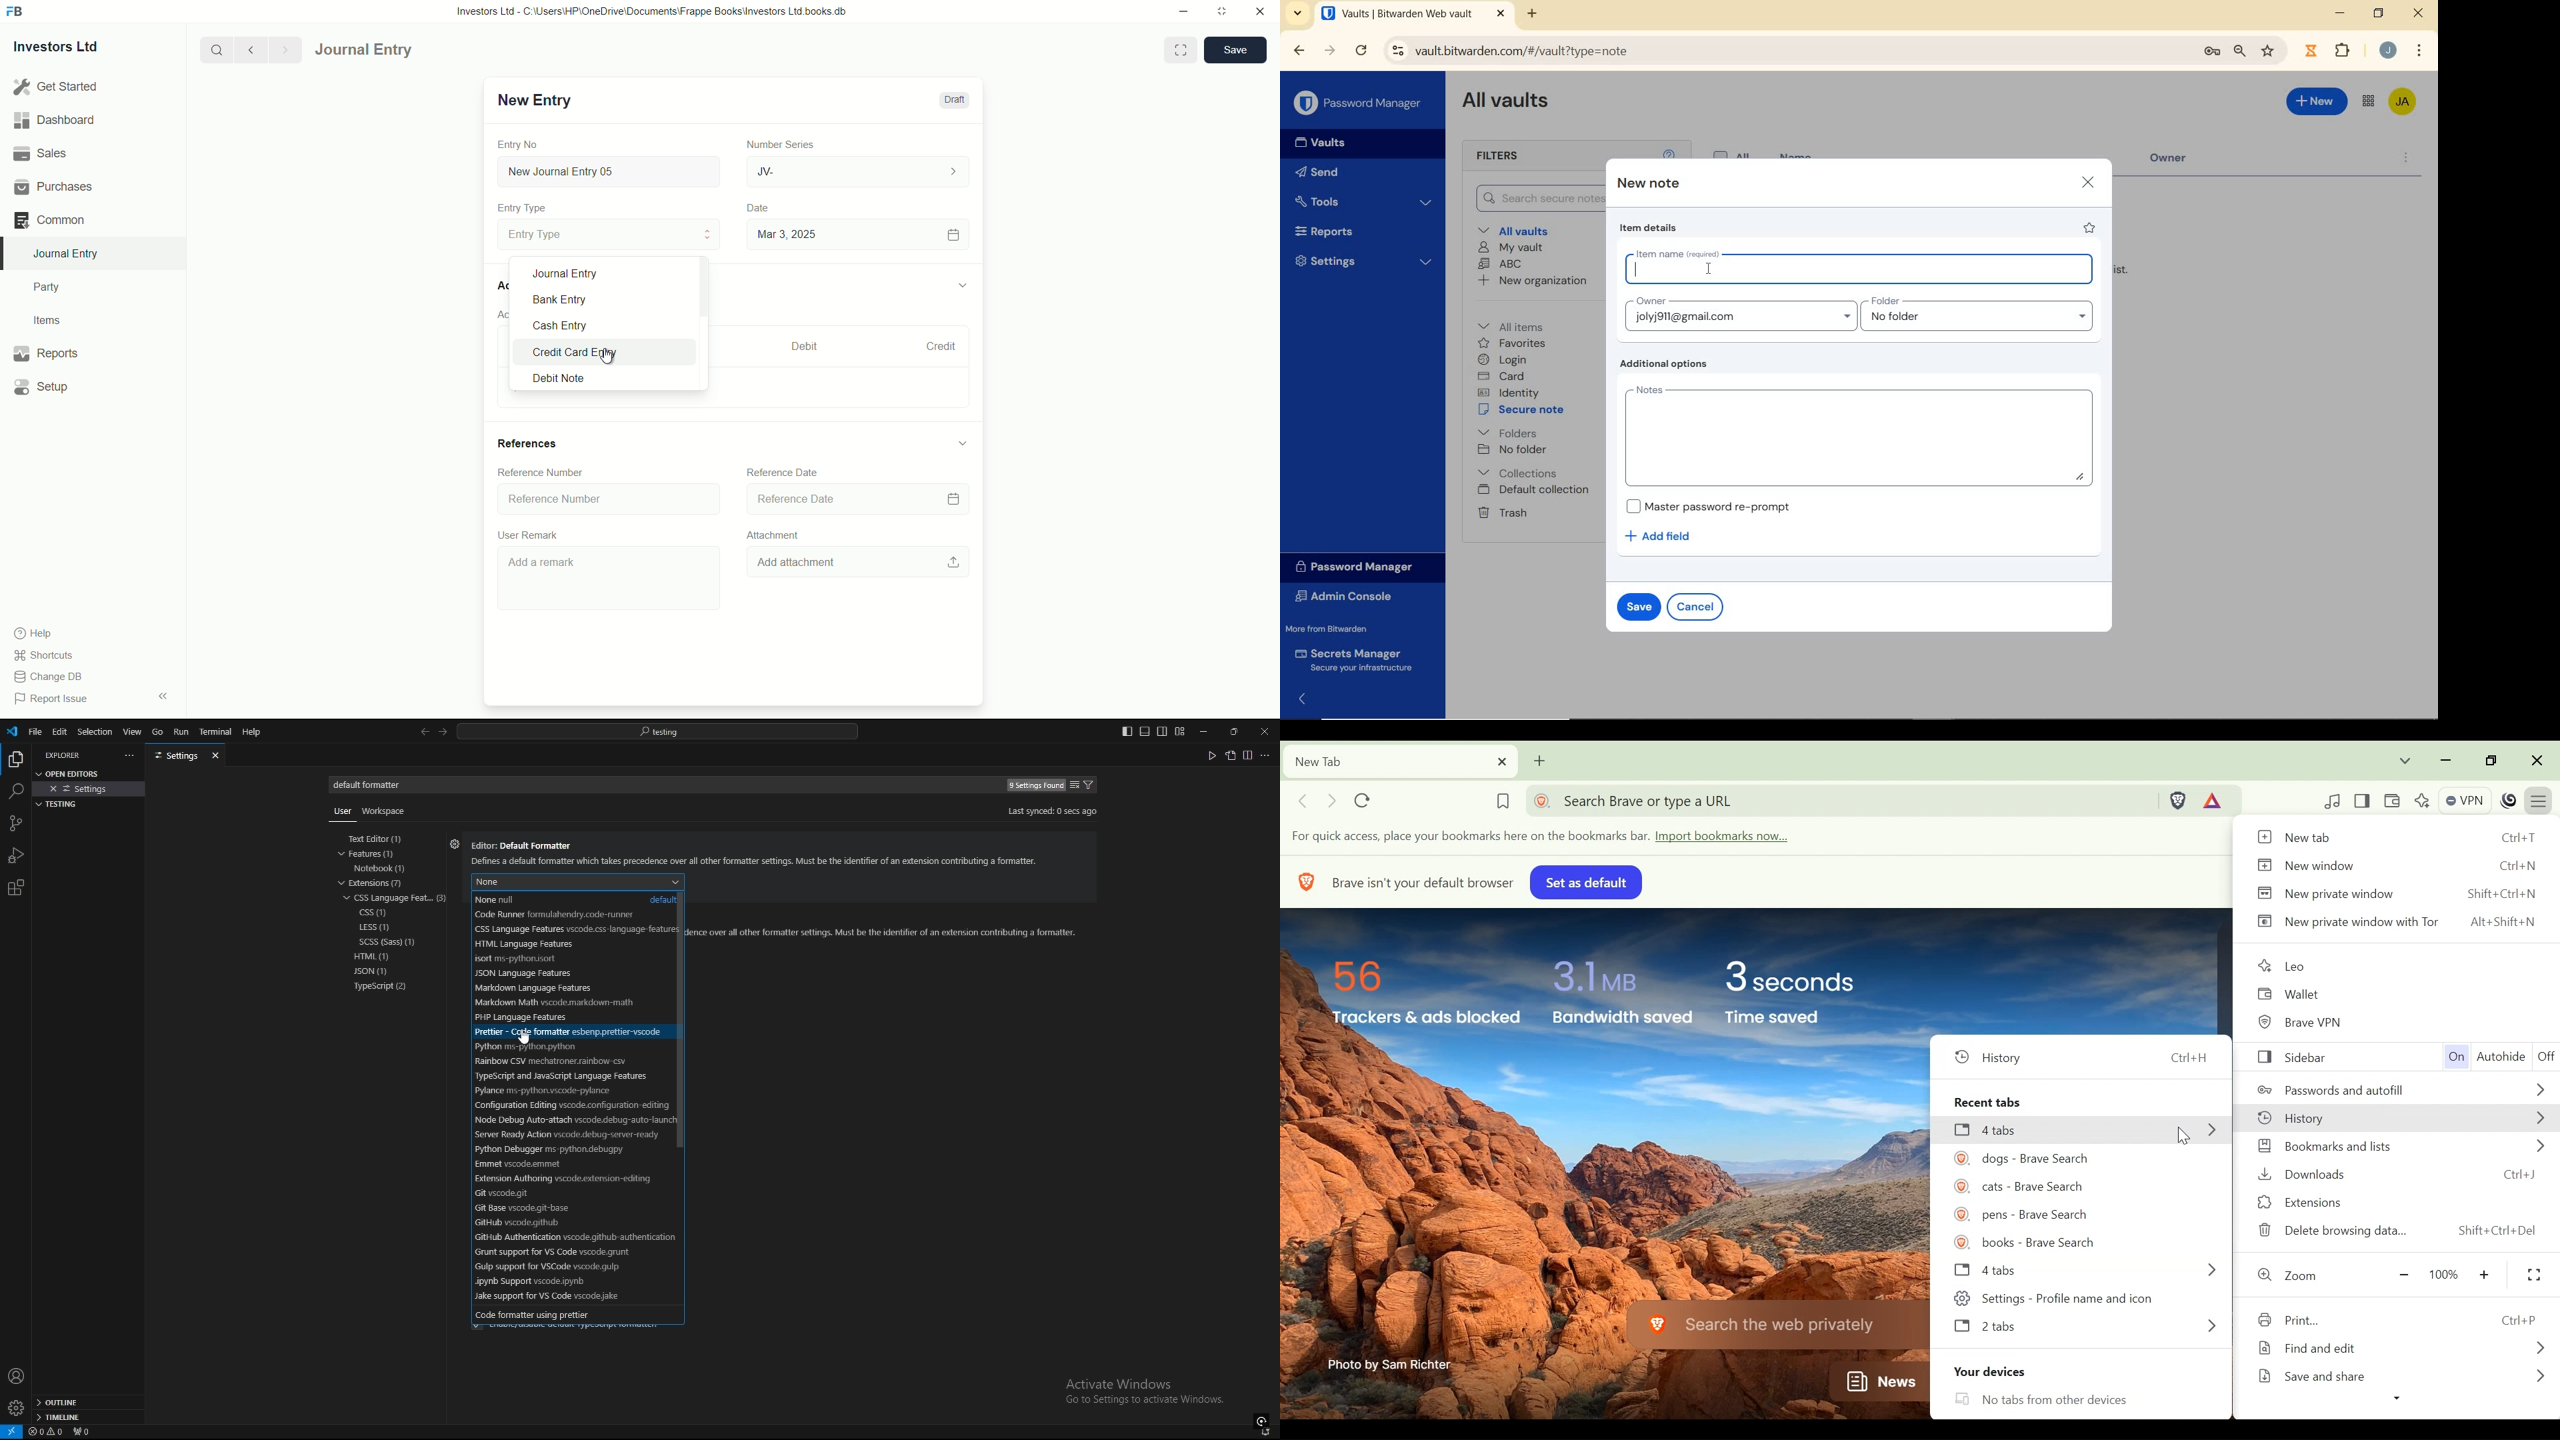 The width and height of the screenshot is (2576, 1456). Describe the element at coordinates (2404, 103) in the screenshot. I see `Bitwarden Account` at that location.